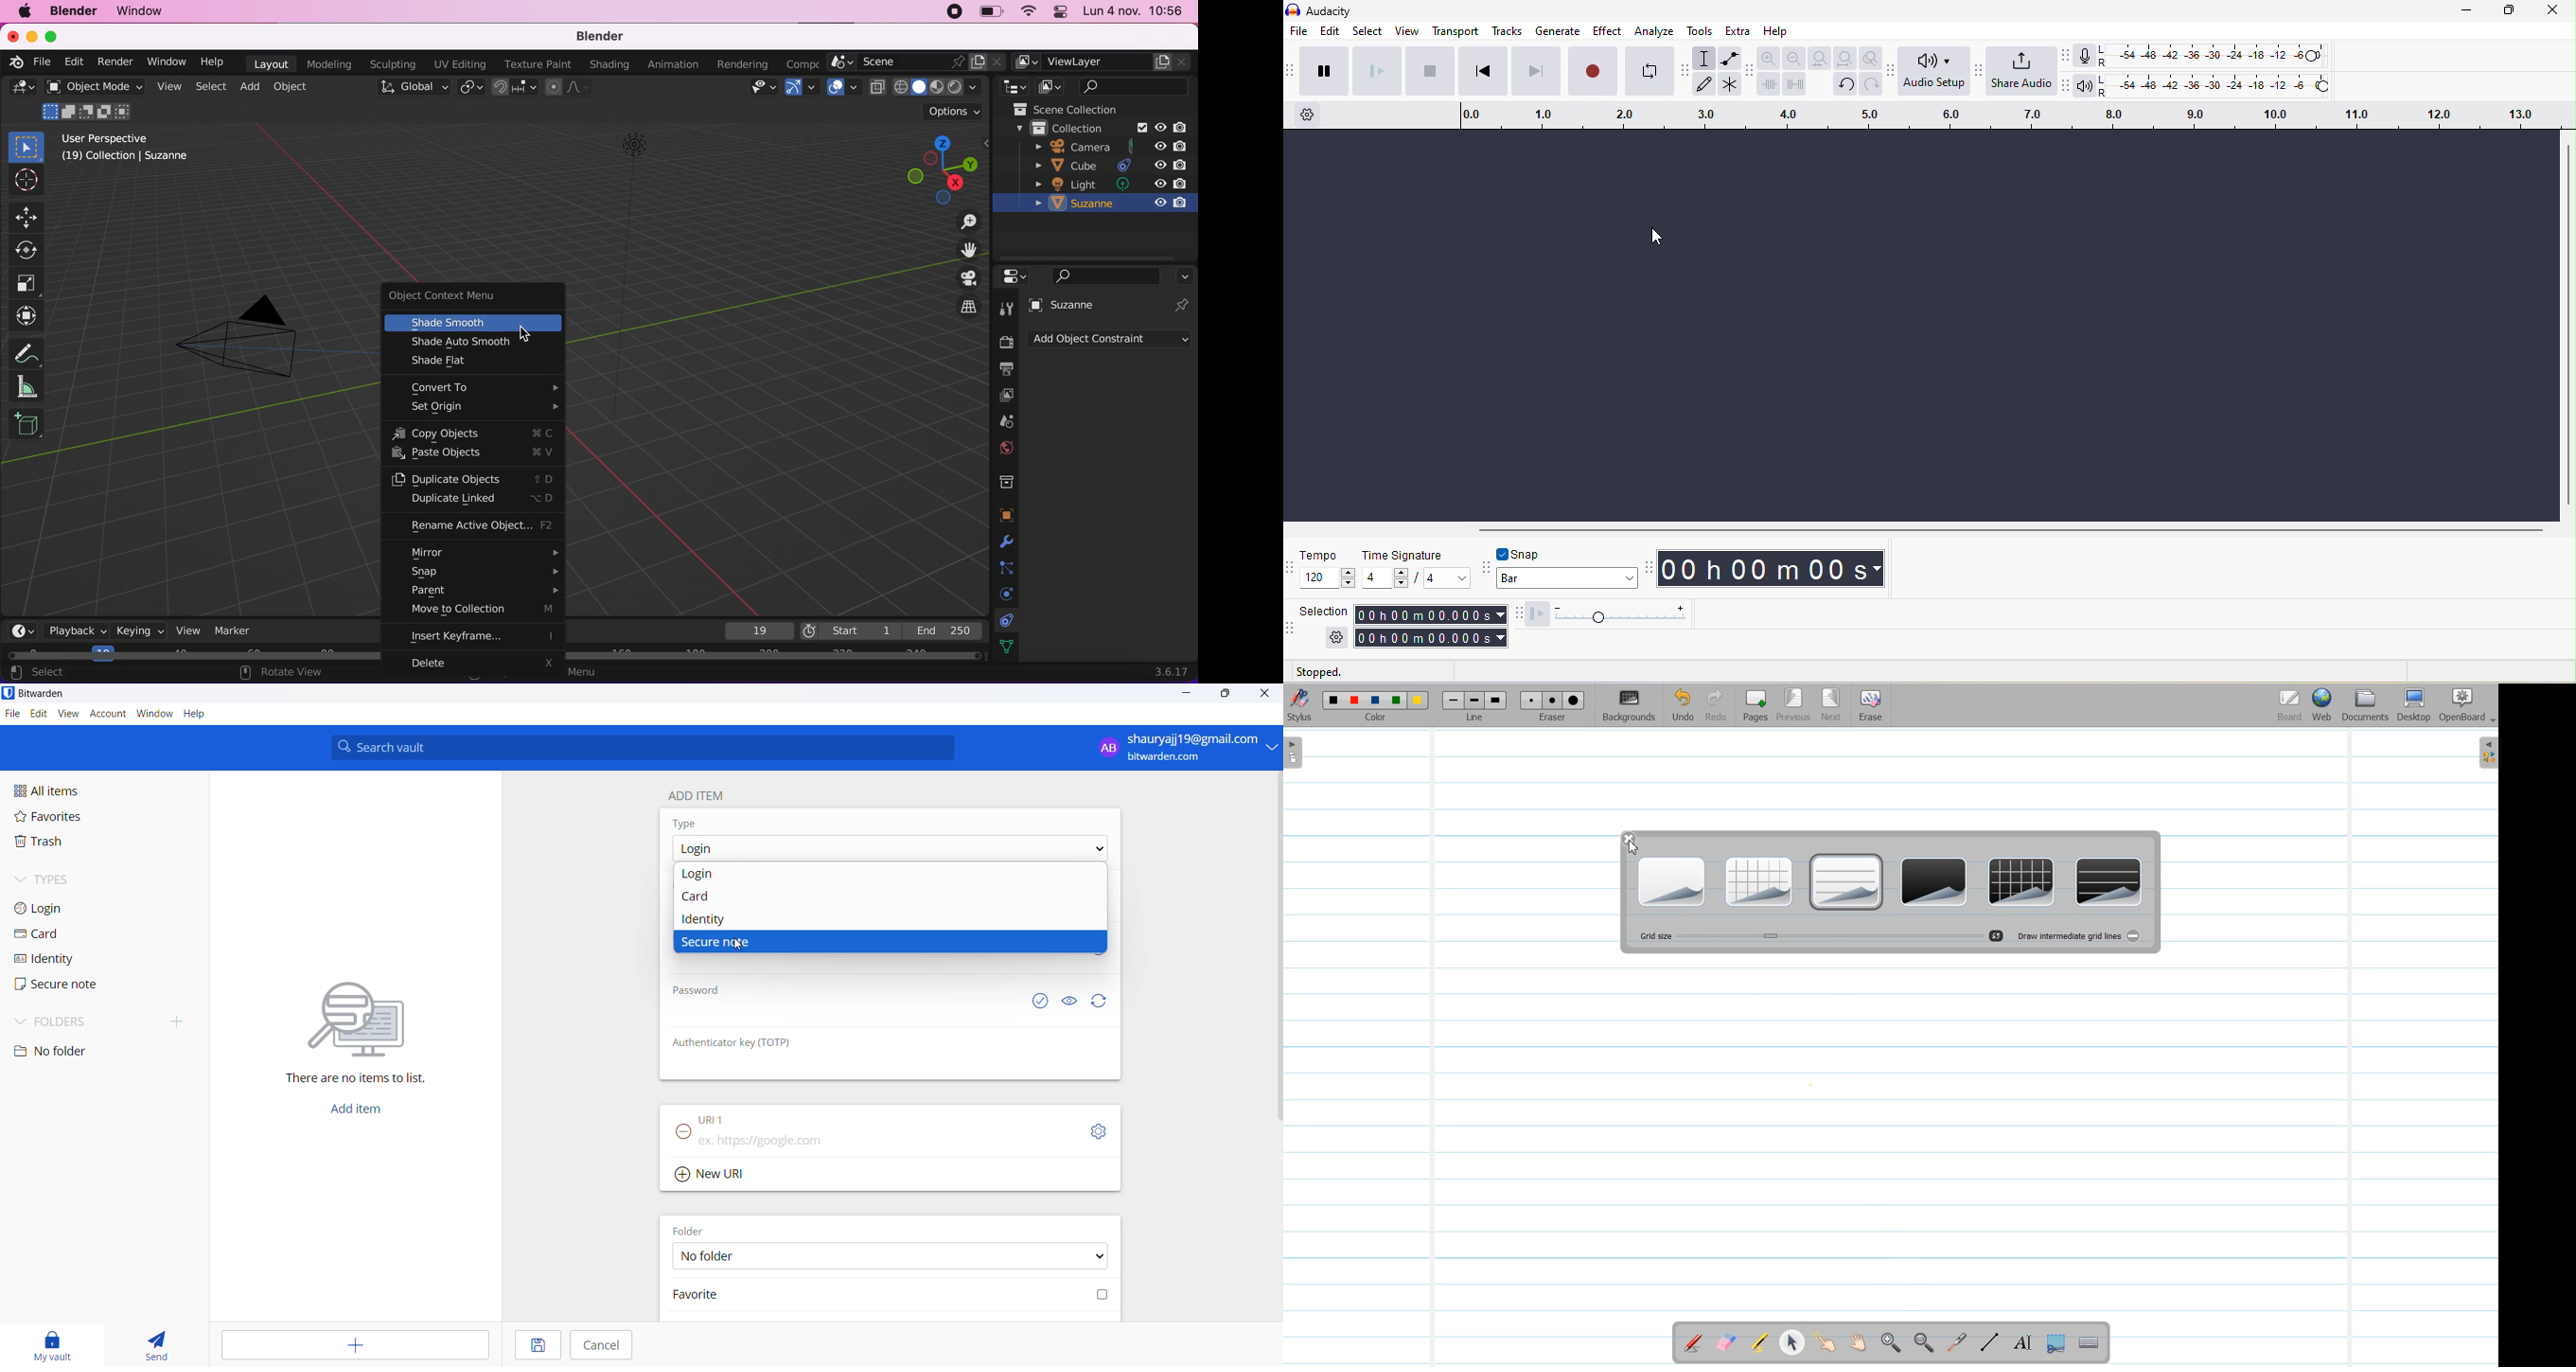 The image size is (2576, 1372). Describe the element at coordinates (1555, 32) in the screenshot. I see `generate` at that location.